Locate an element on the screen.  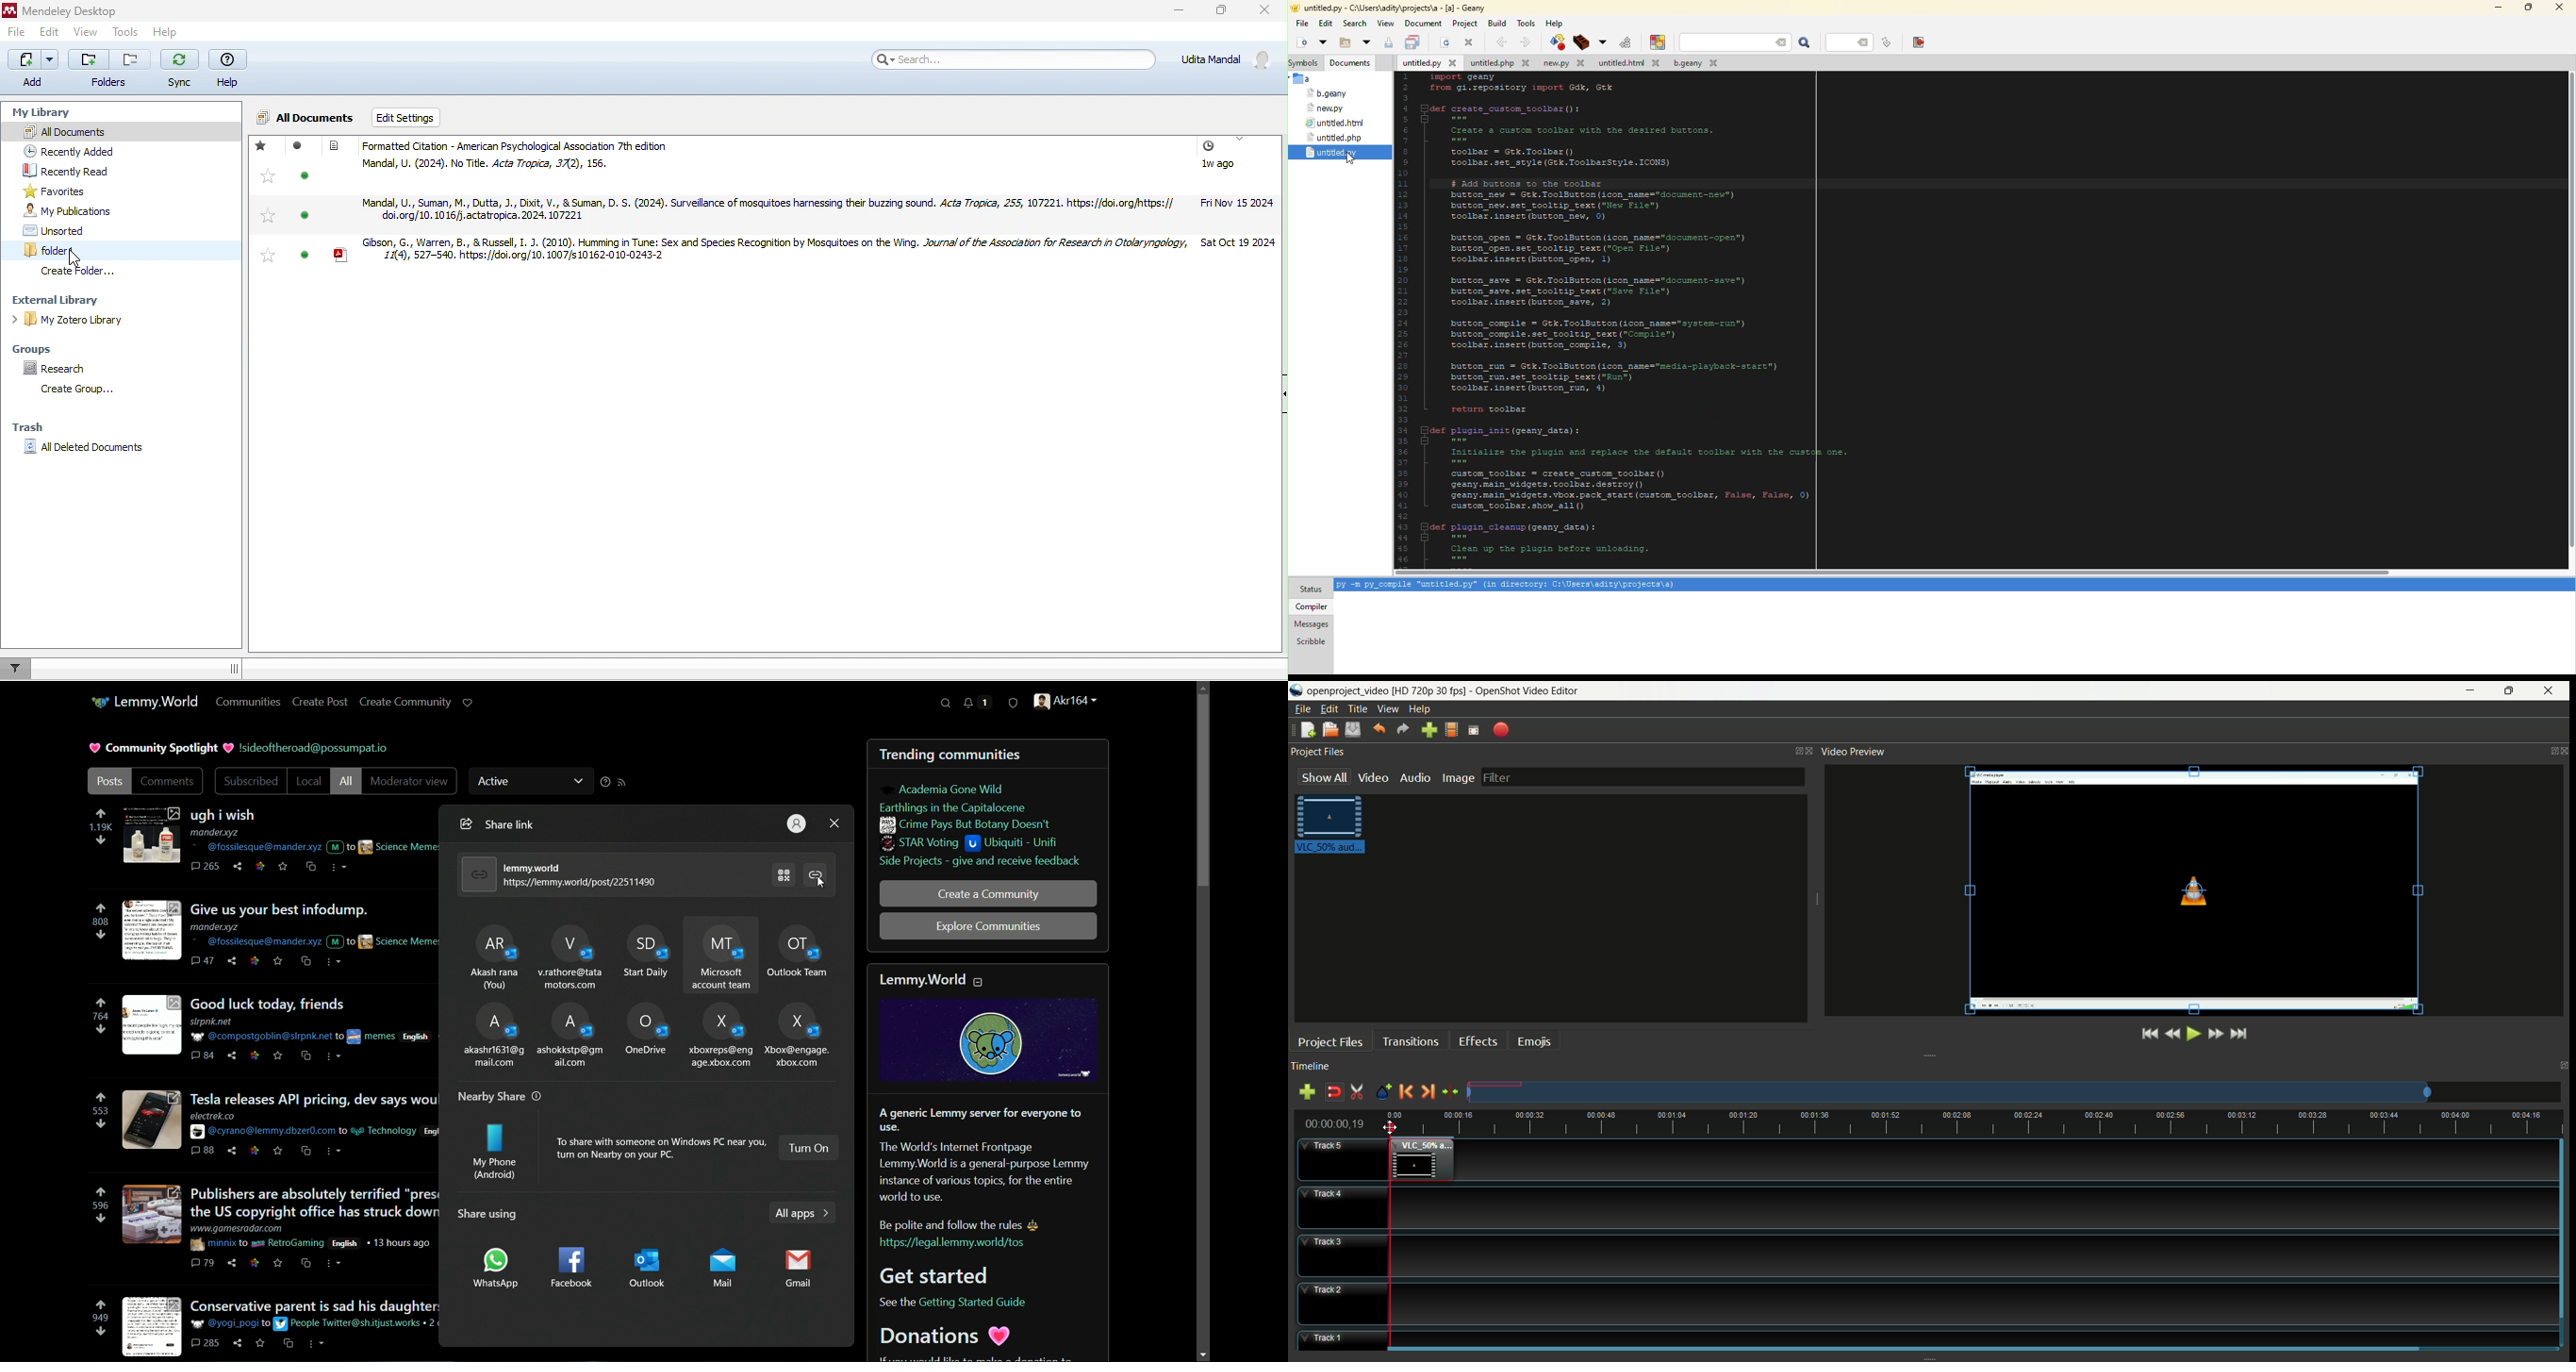
security is located at coordinates (1013, 706).